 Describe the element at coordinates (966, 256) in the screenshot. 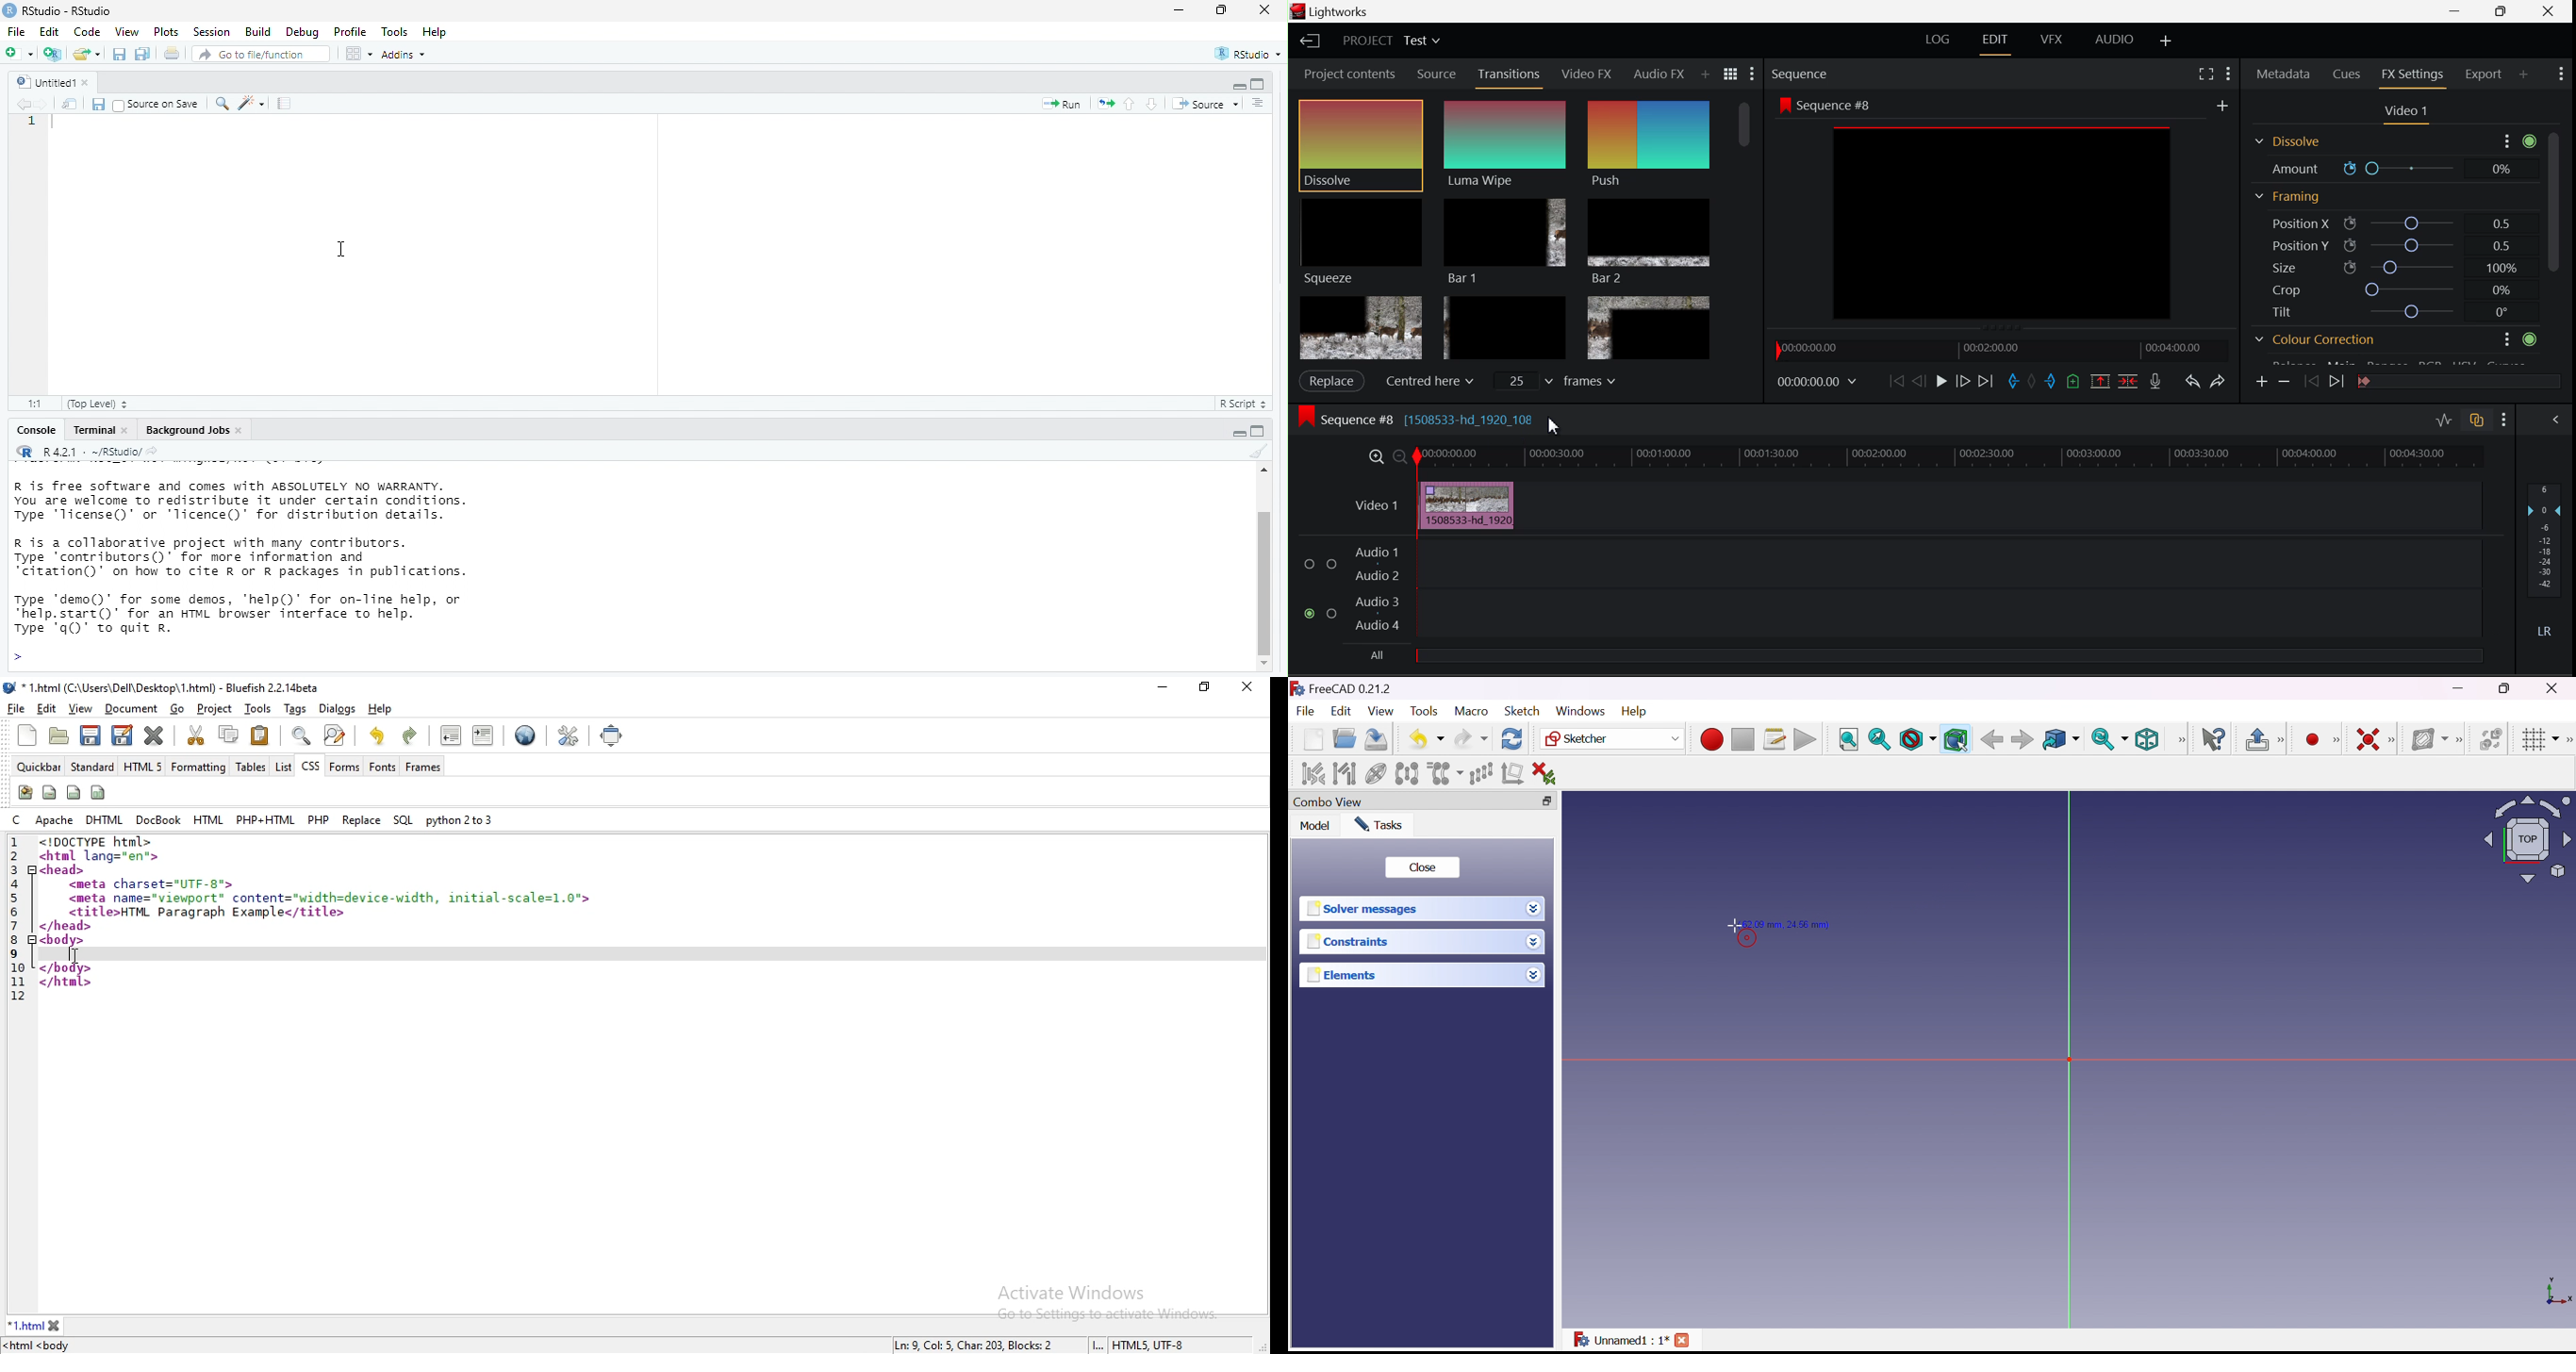

I see `code area` at that location.